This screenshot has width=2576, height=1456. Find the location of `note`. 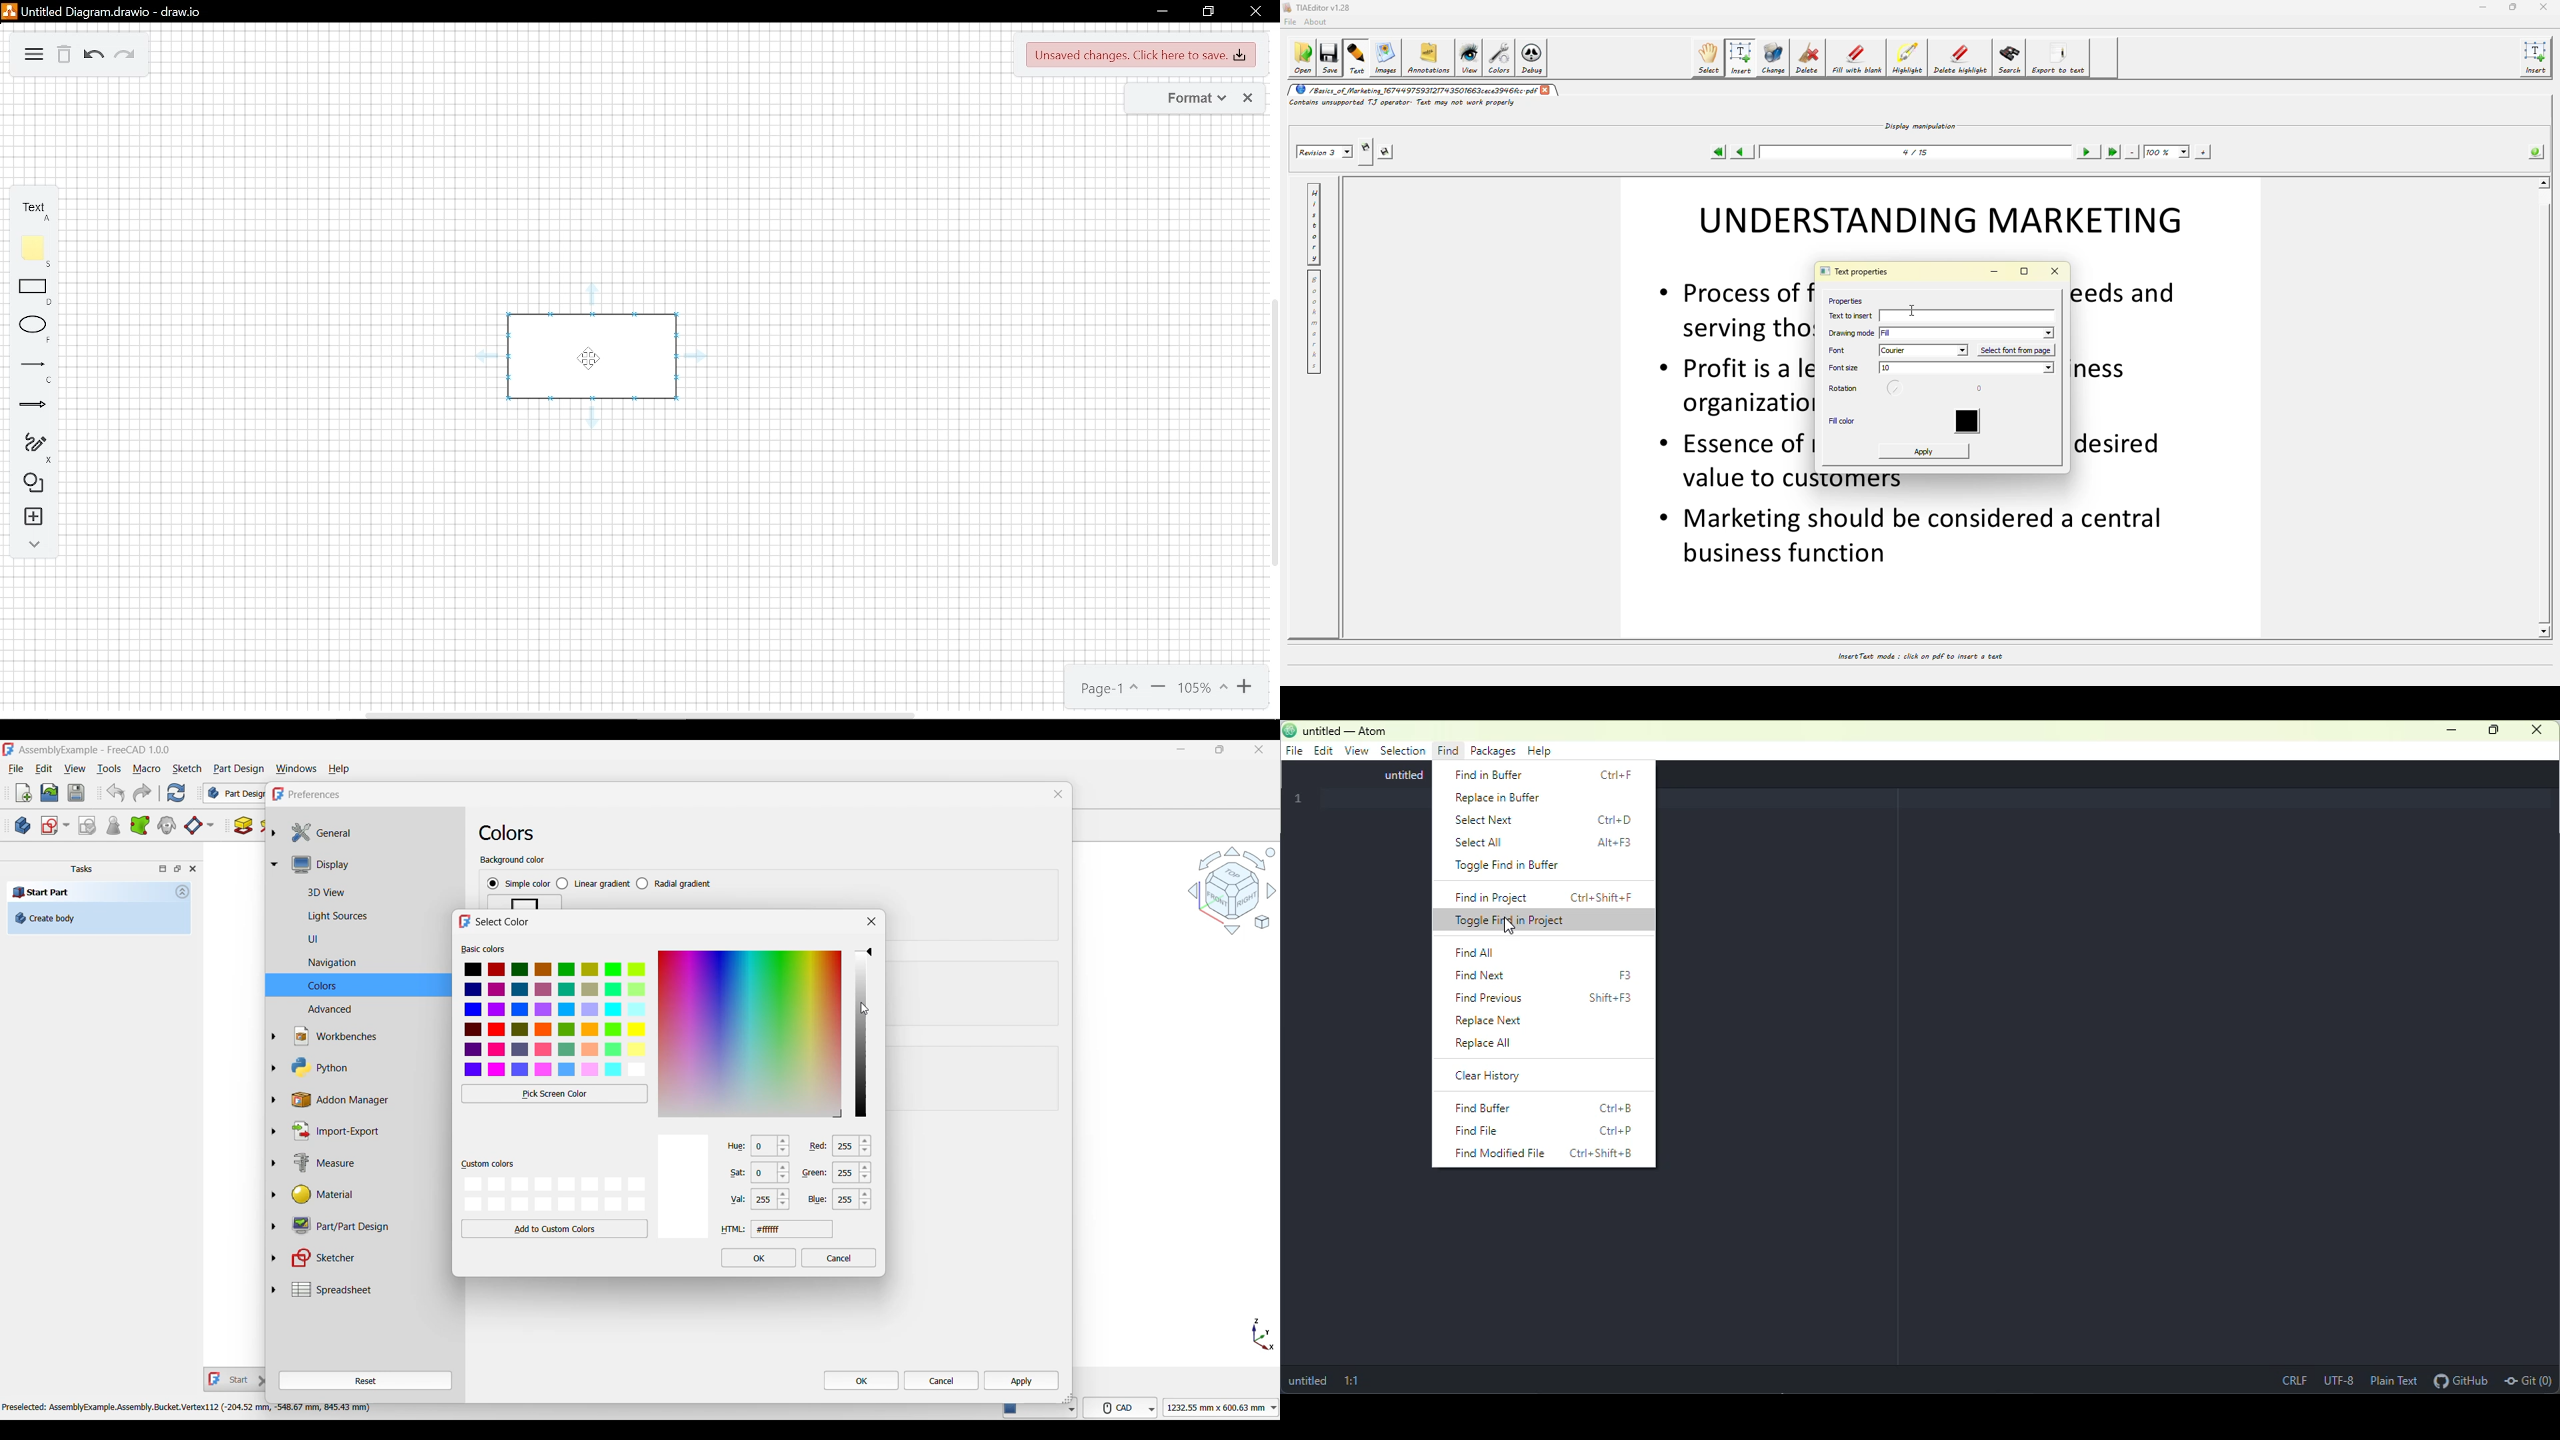

note is located at coordinates (38, 251).